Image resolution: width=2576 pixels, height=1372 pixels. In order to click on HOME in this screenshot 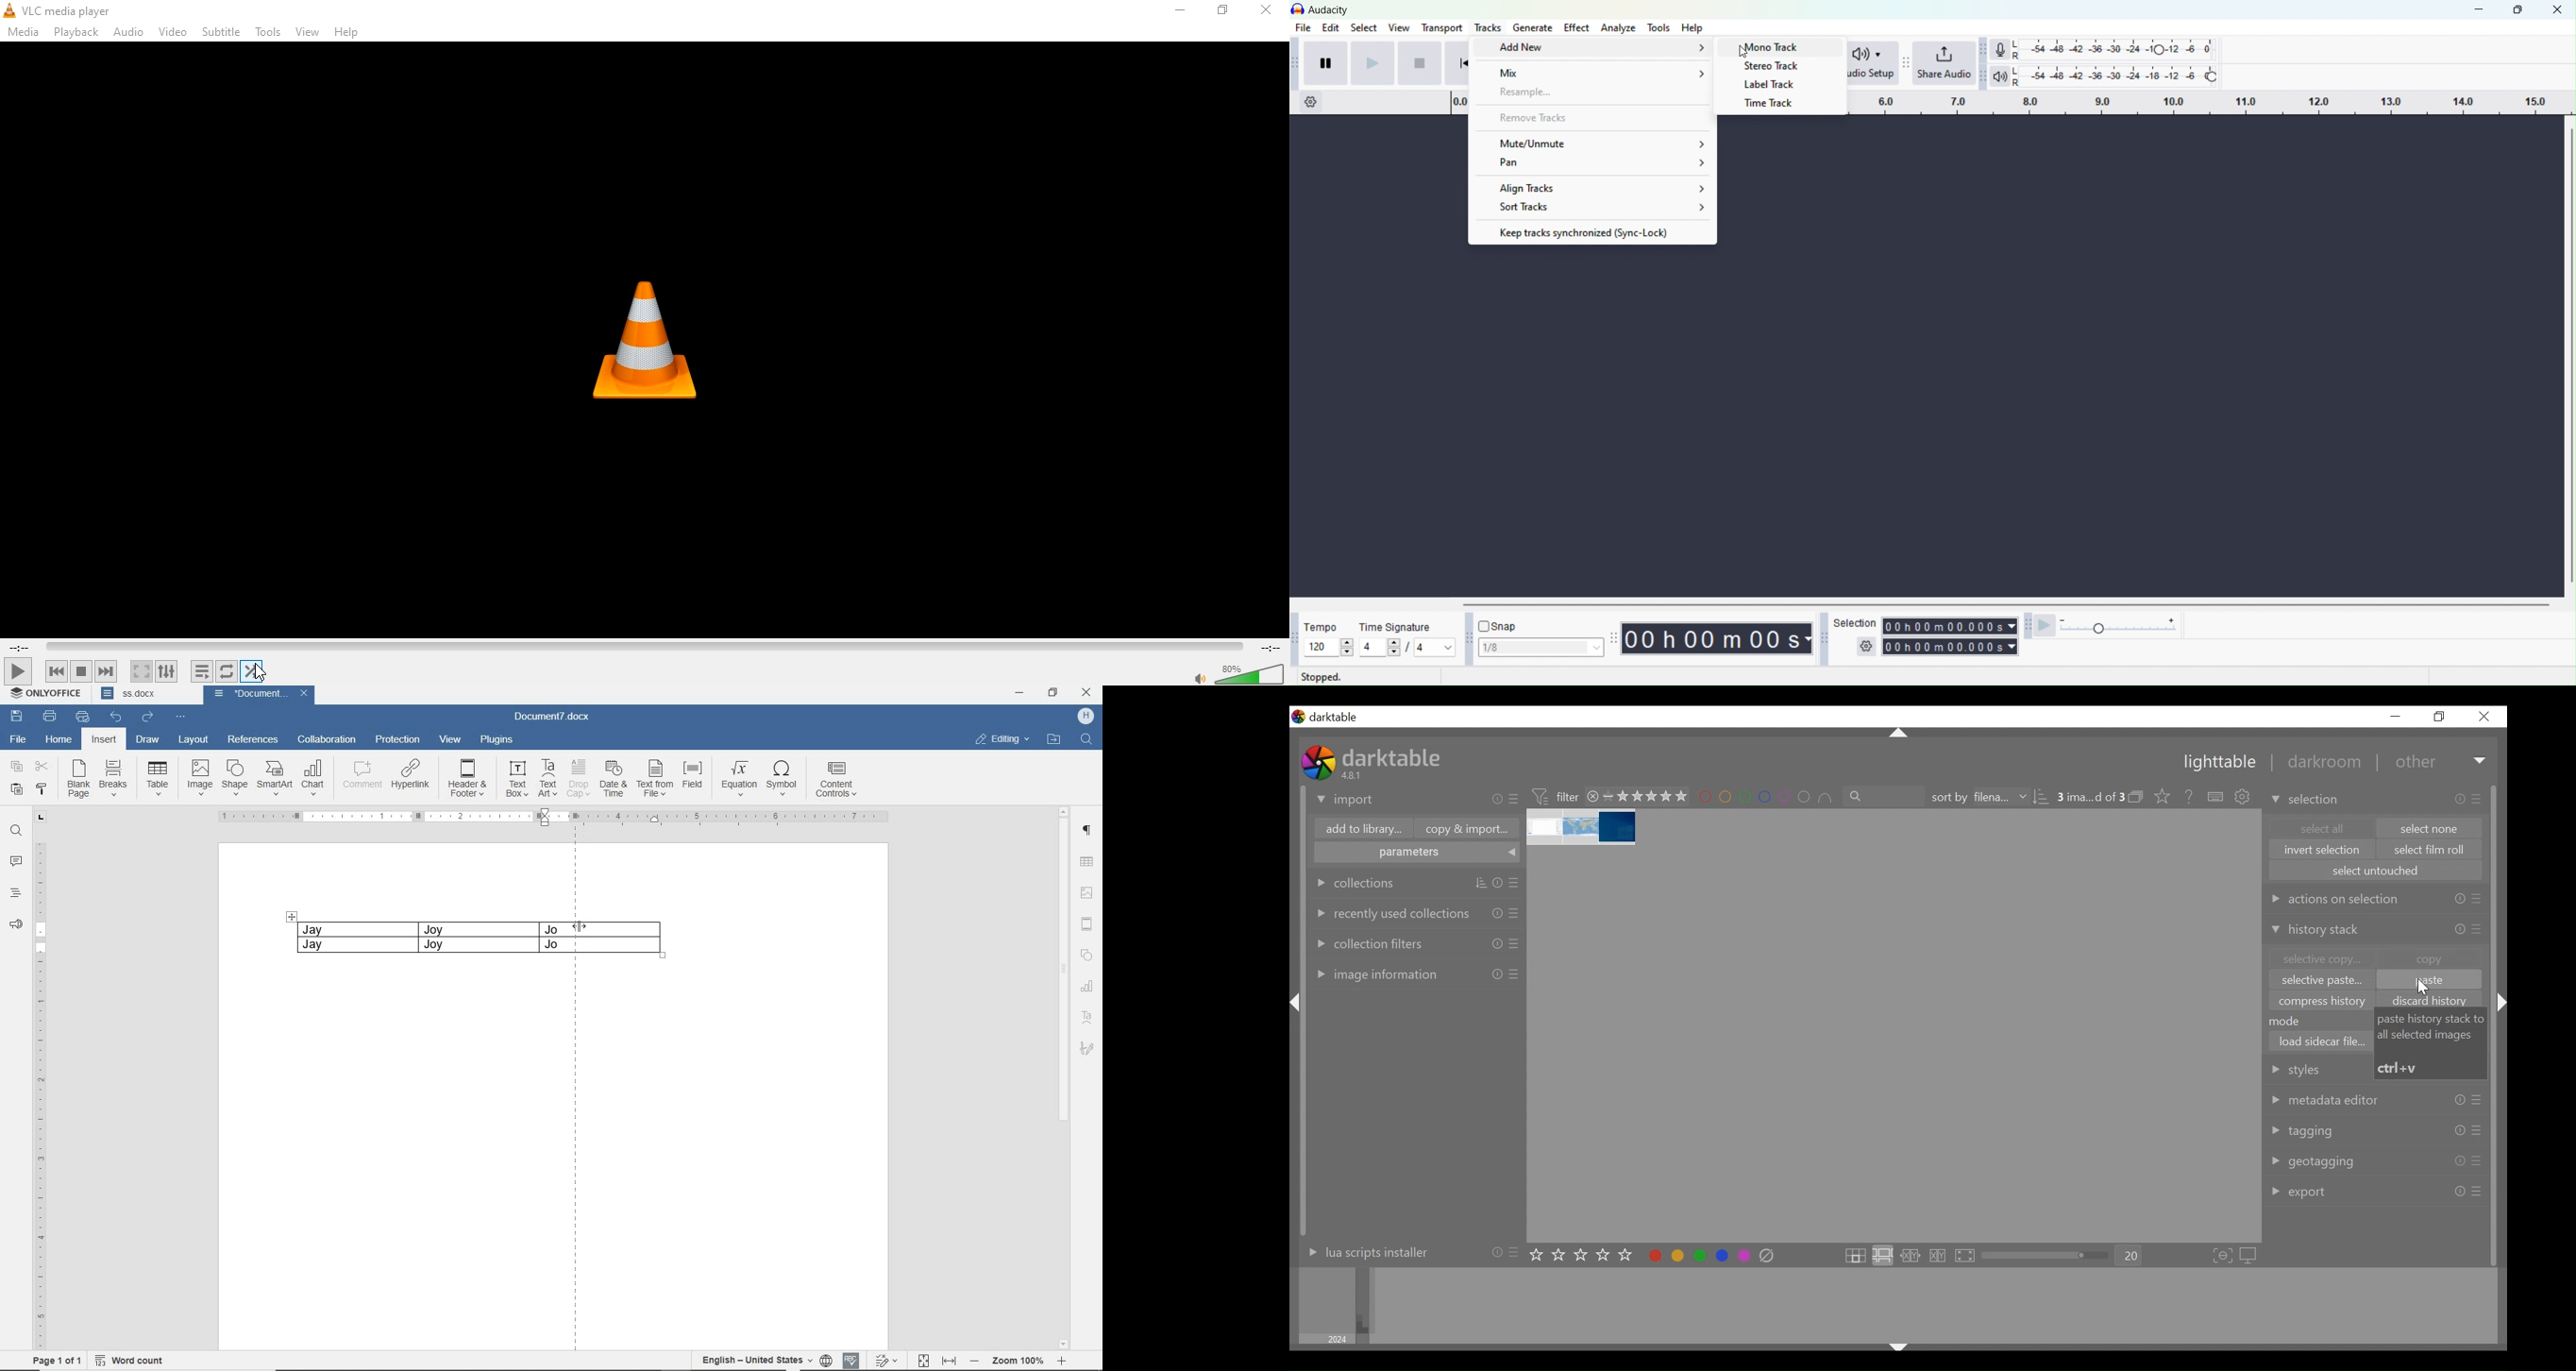, I will do `click(60, 739)`.